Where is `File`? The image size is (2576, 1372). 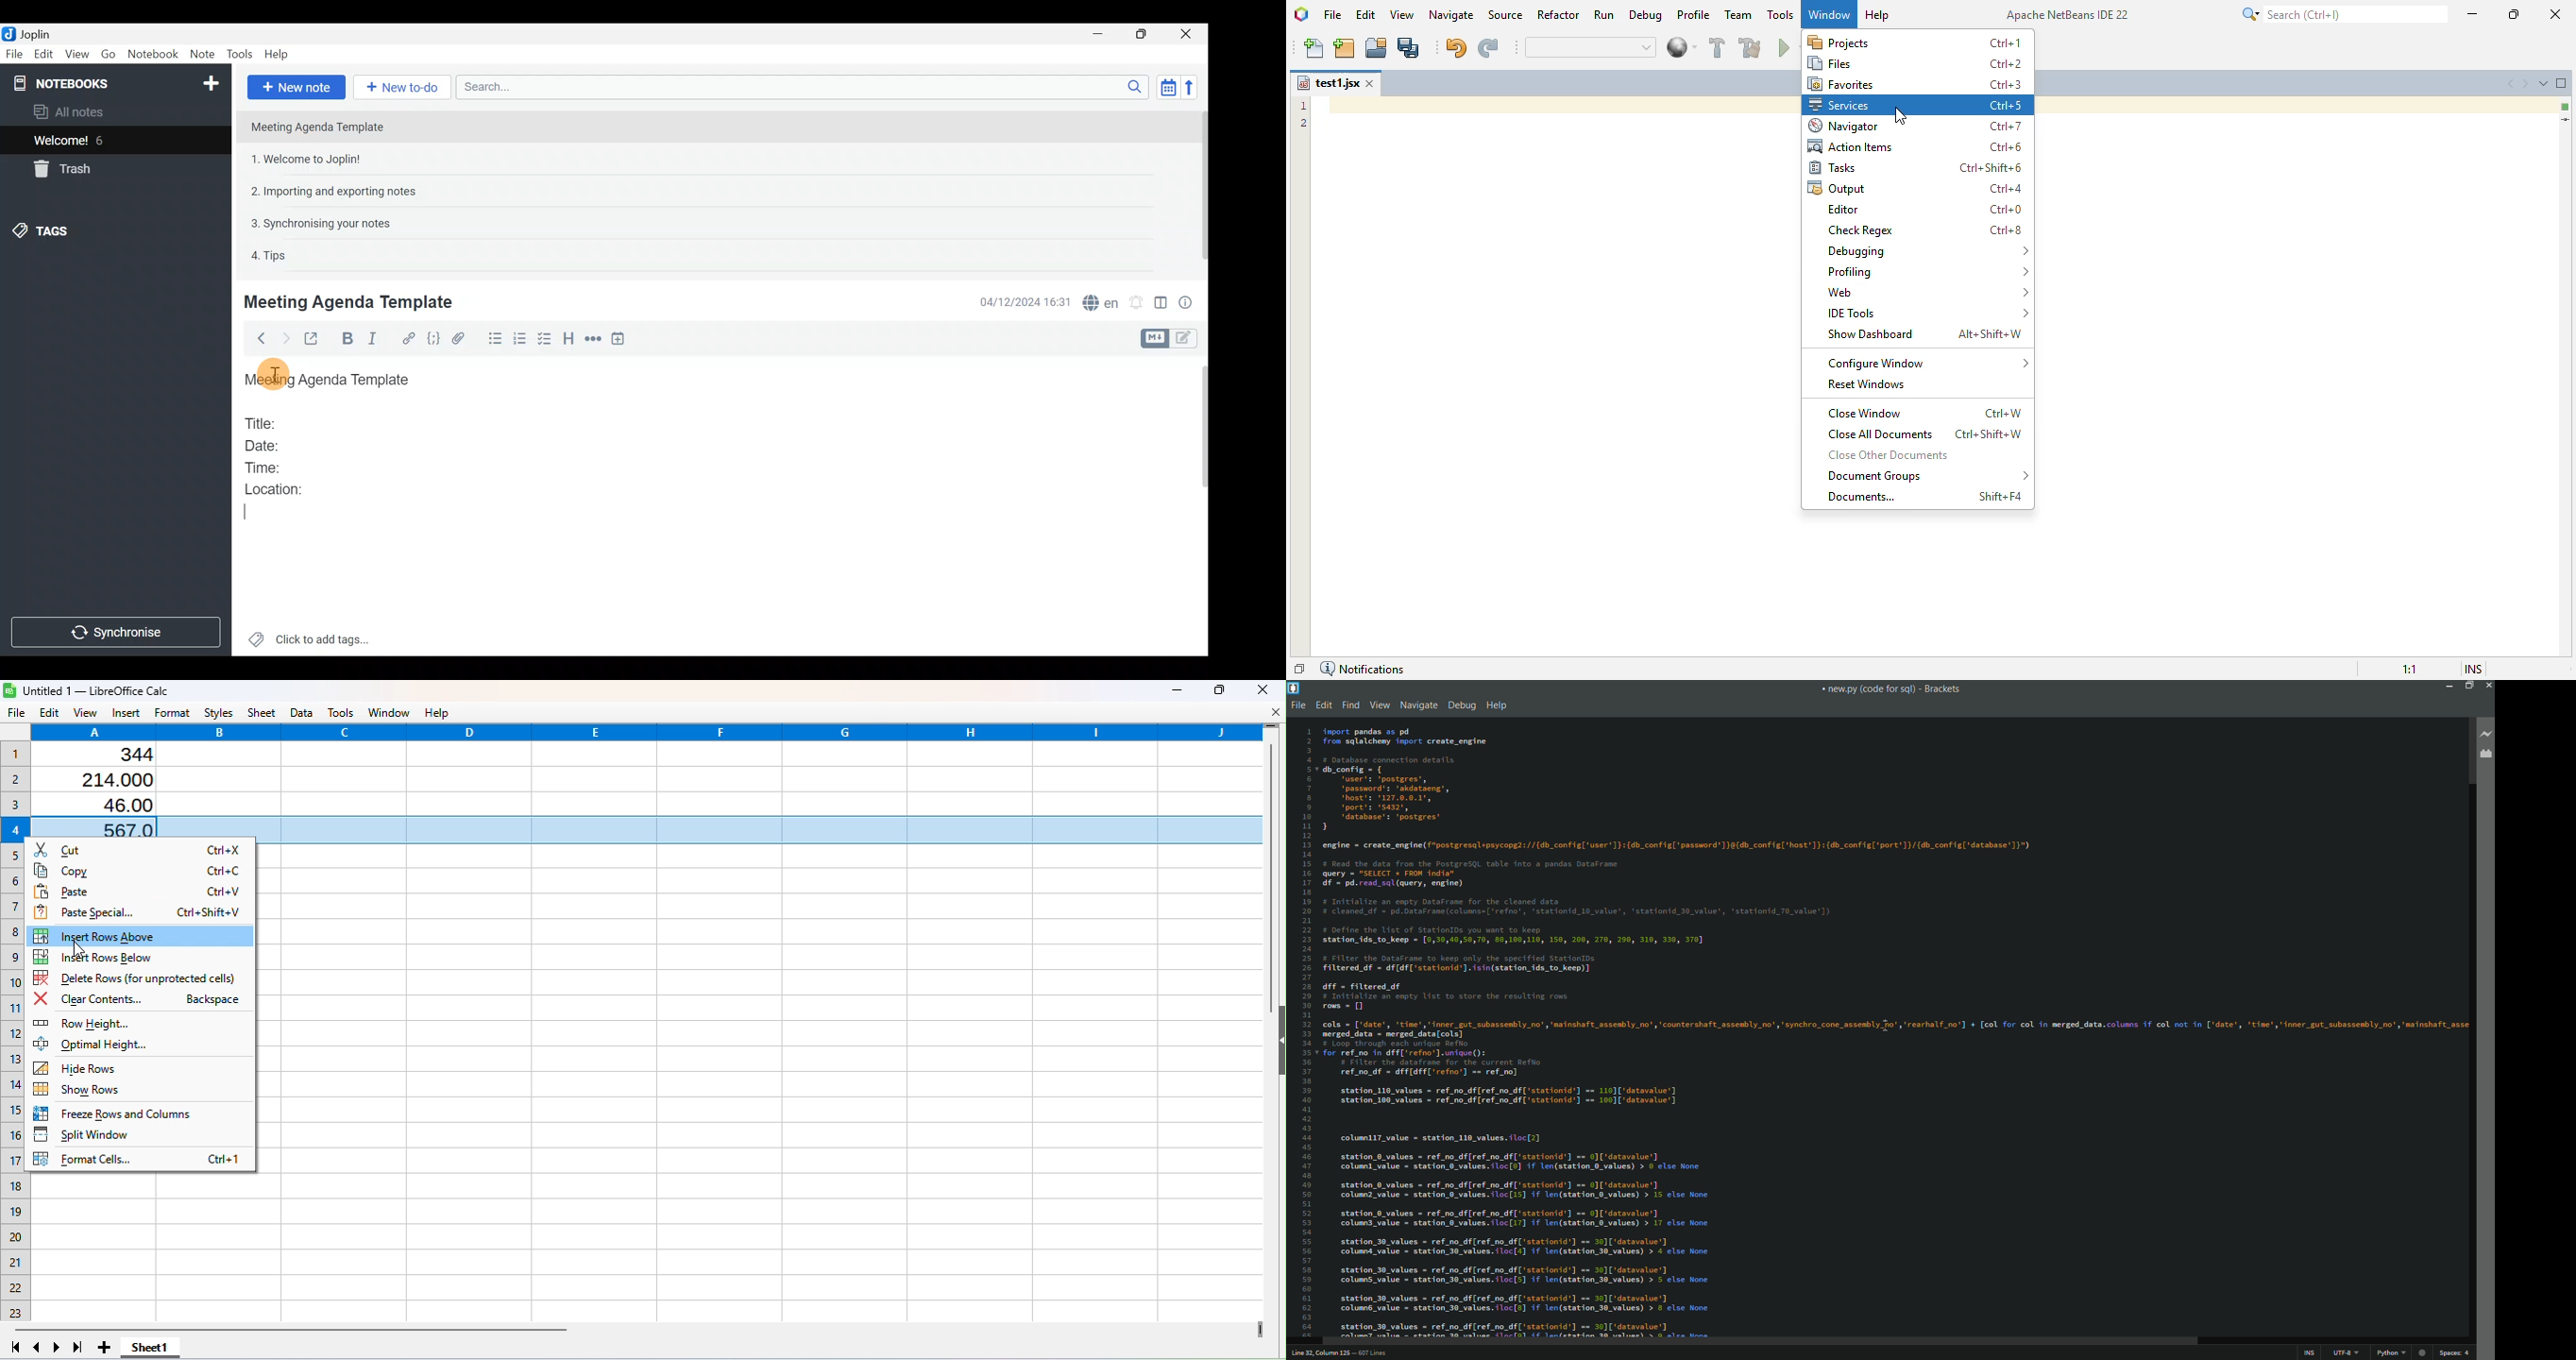 File is located at coordinates (14, 53).